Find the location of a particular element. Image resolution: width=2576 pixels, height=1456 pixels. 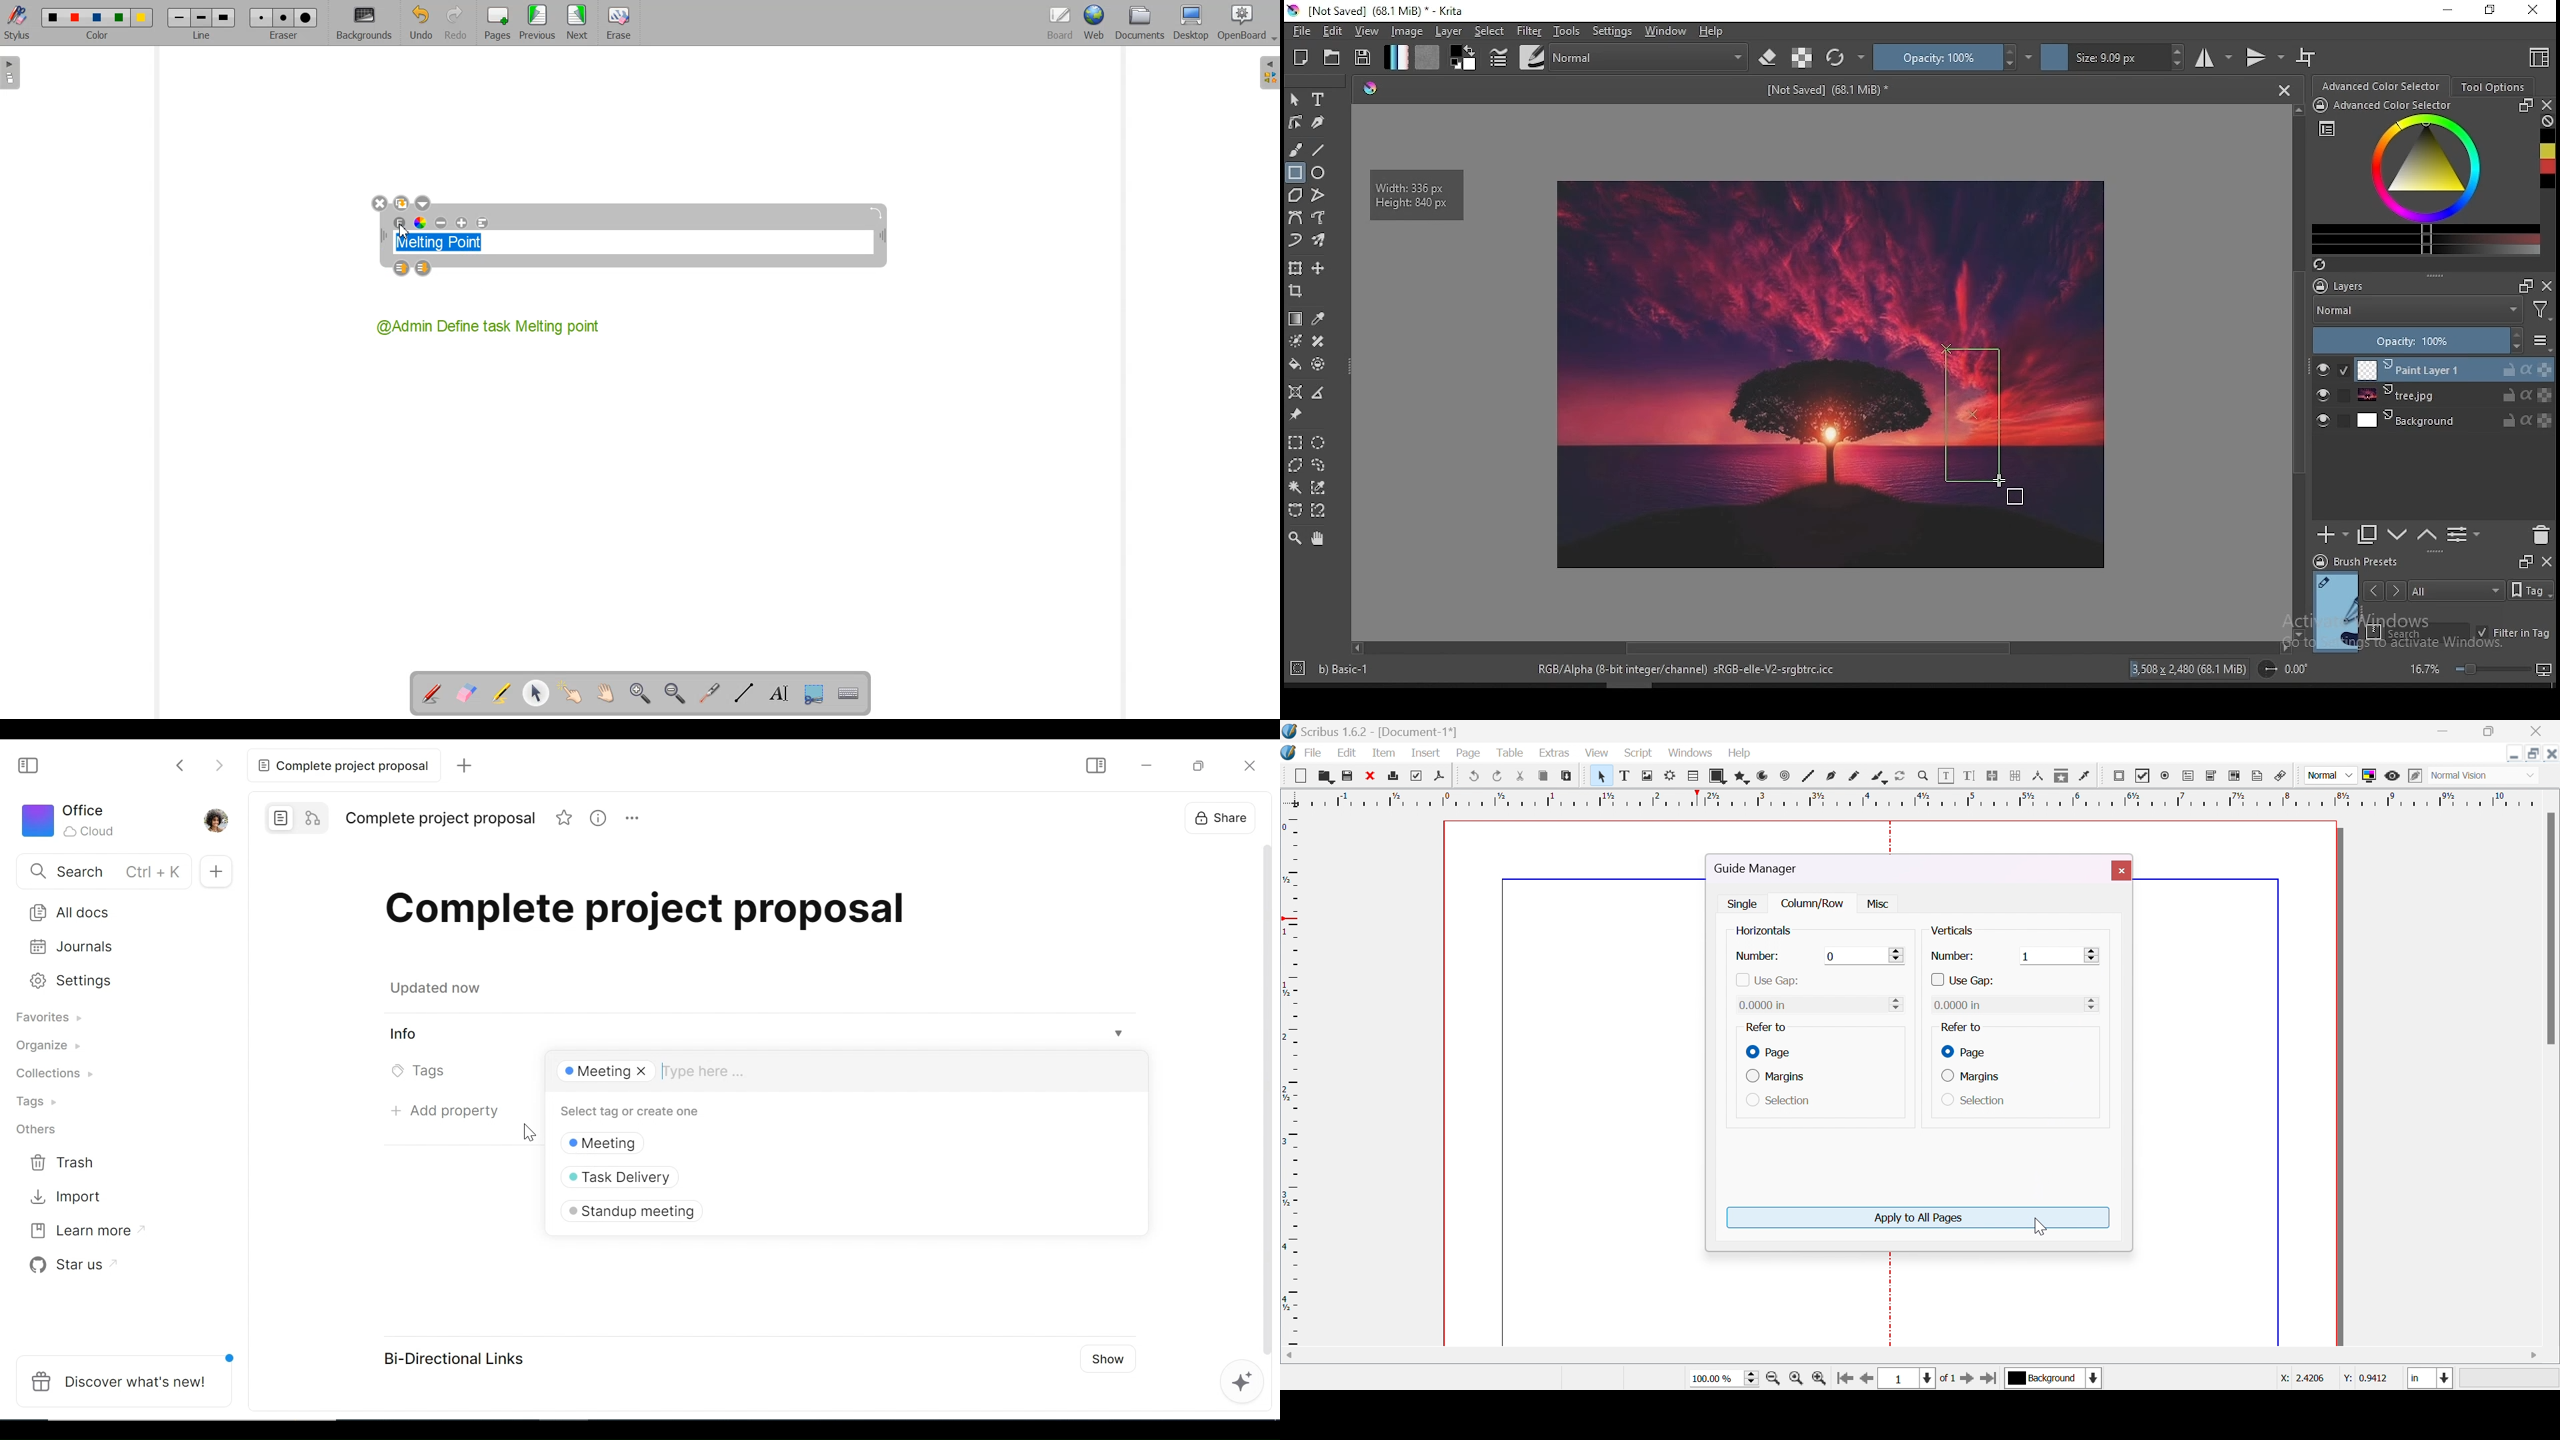

go to first page is located at coordinates (1844, 1377).